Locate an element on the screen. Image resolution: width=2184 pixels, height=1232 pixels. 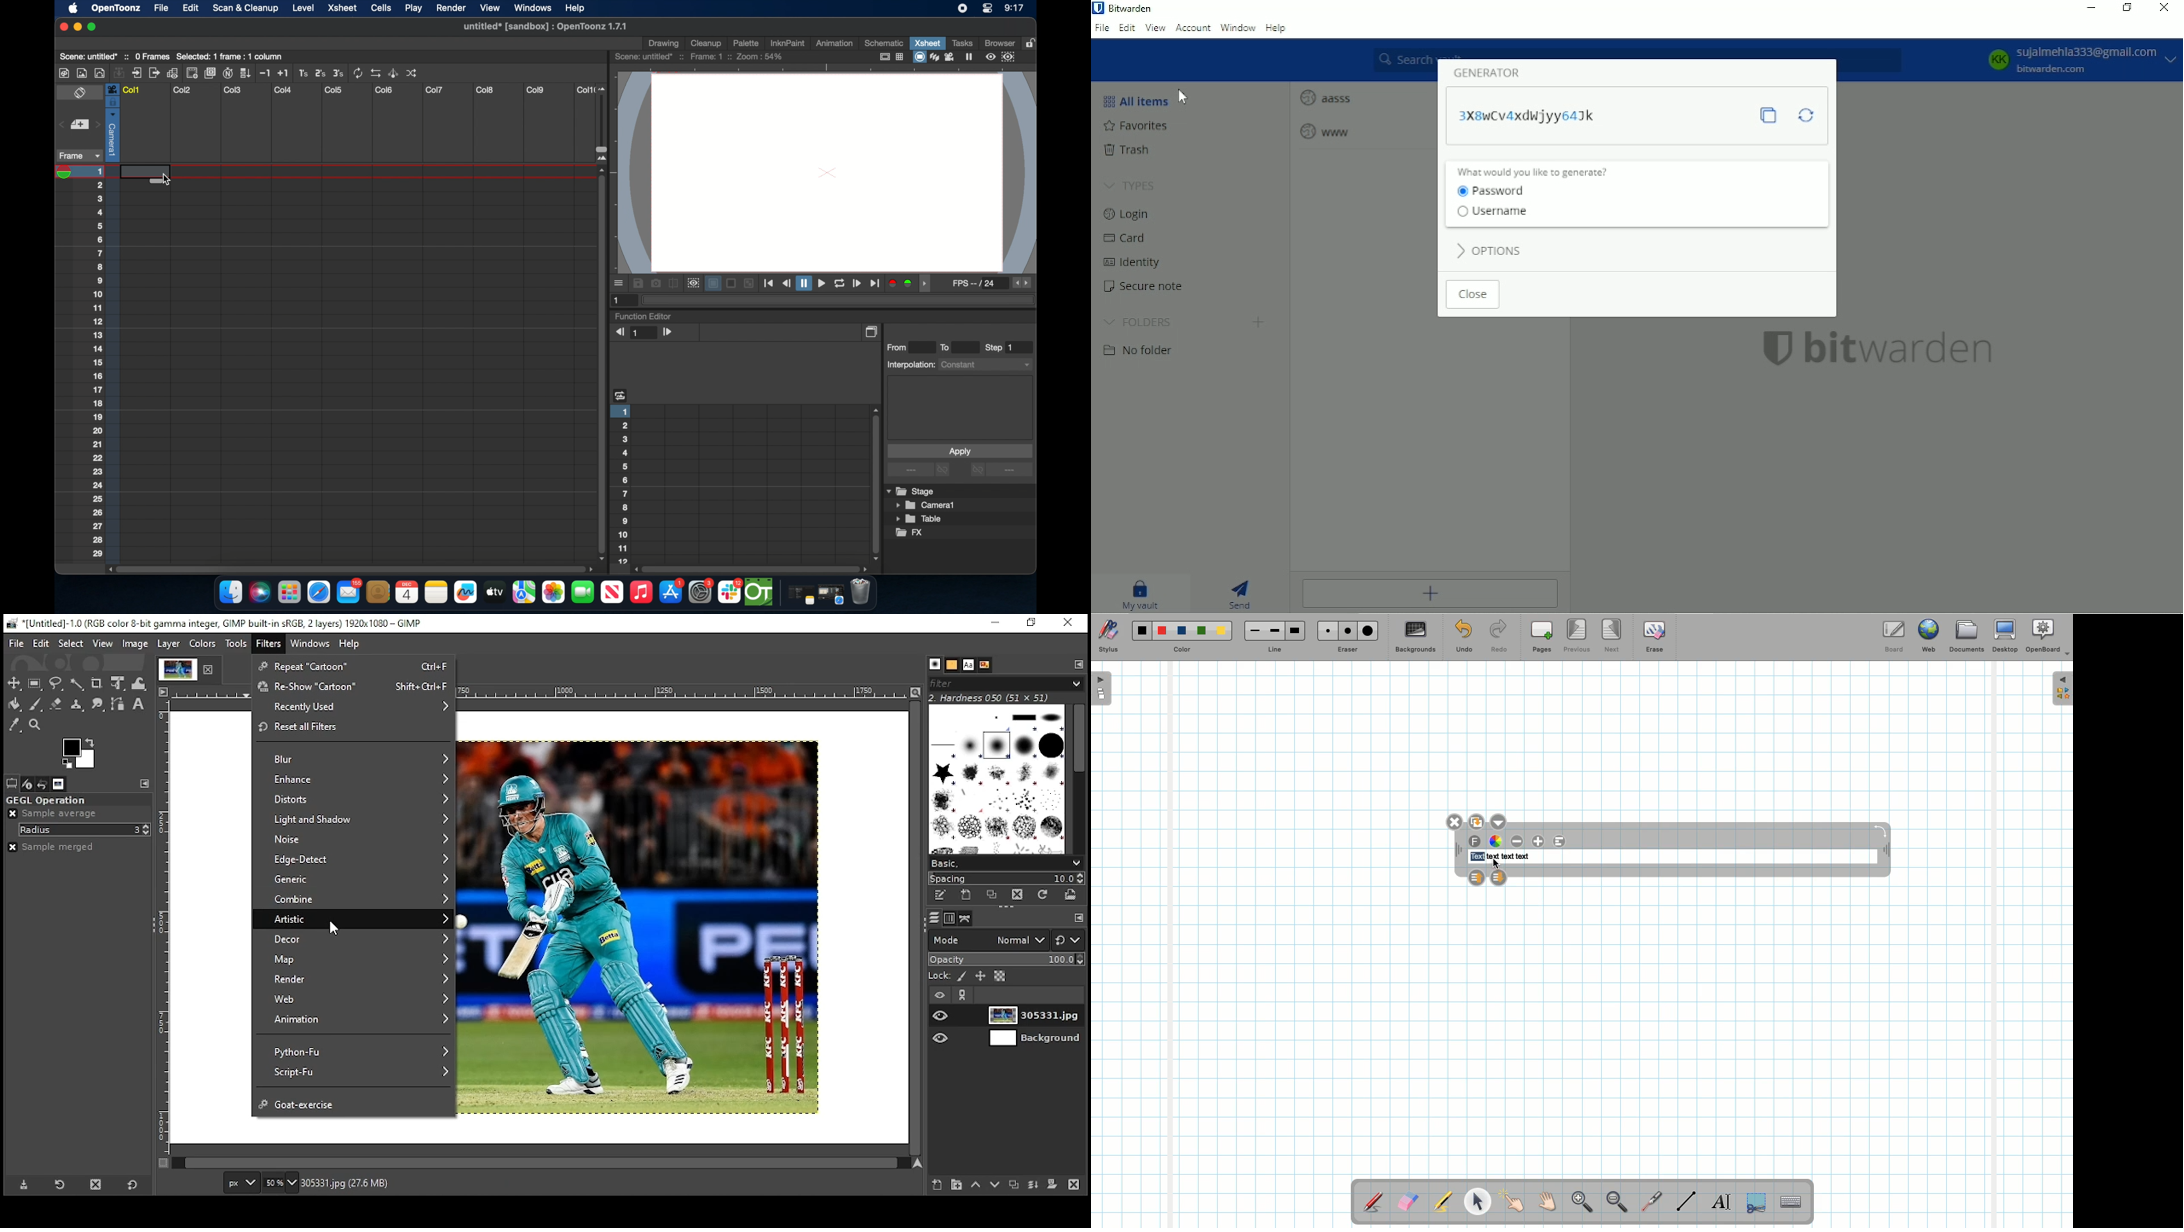
paths is located at coordinates (966, 918).